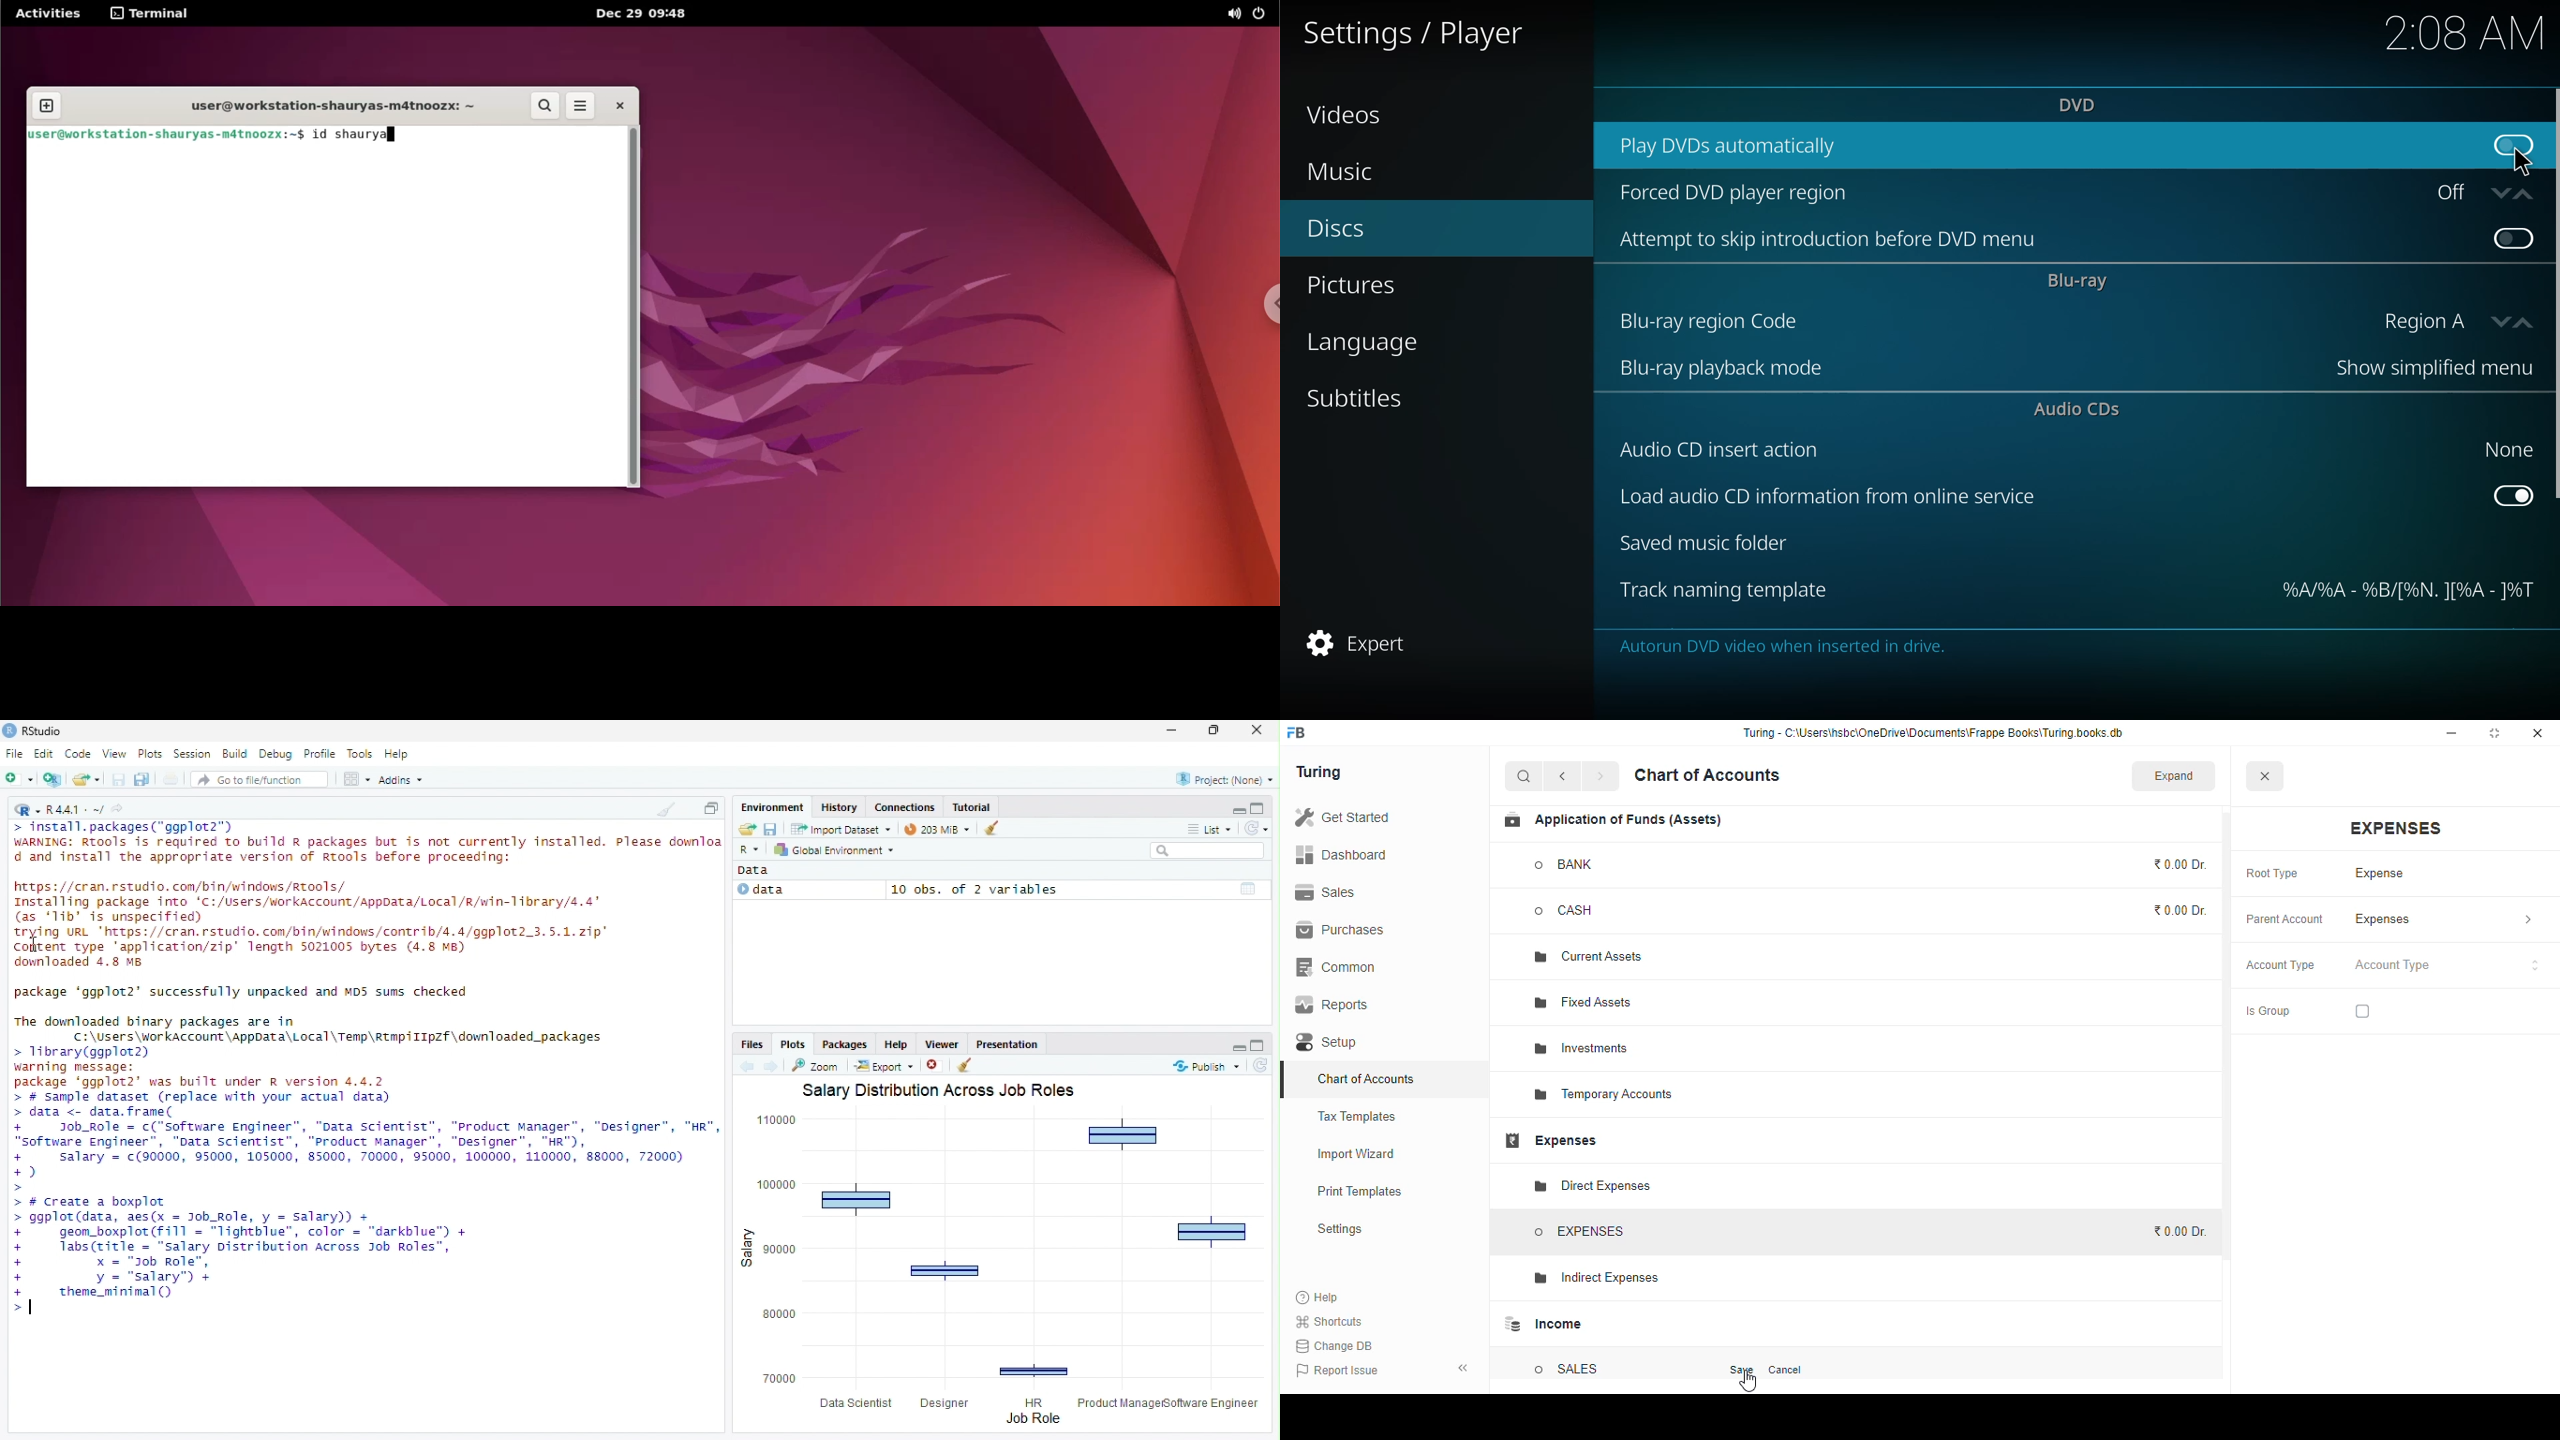  I want to click on current assets, so click(1588, 958).